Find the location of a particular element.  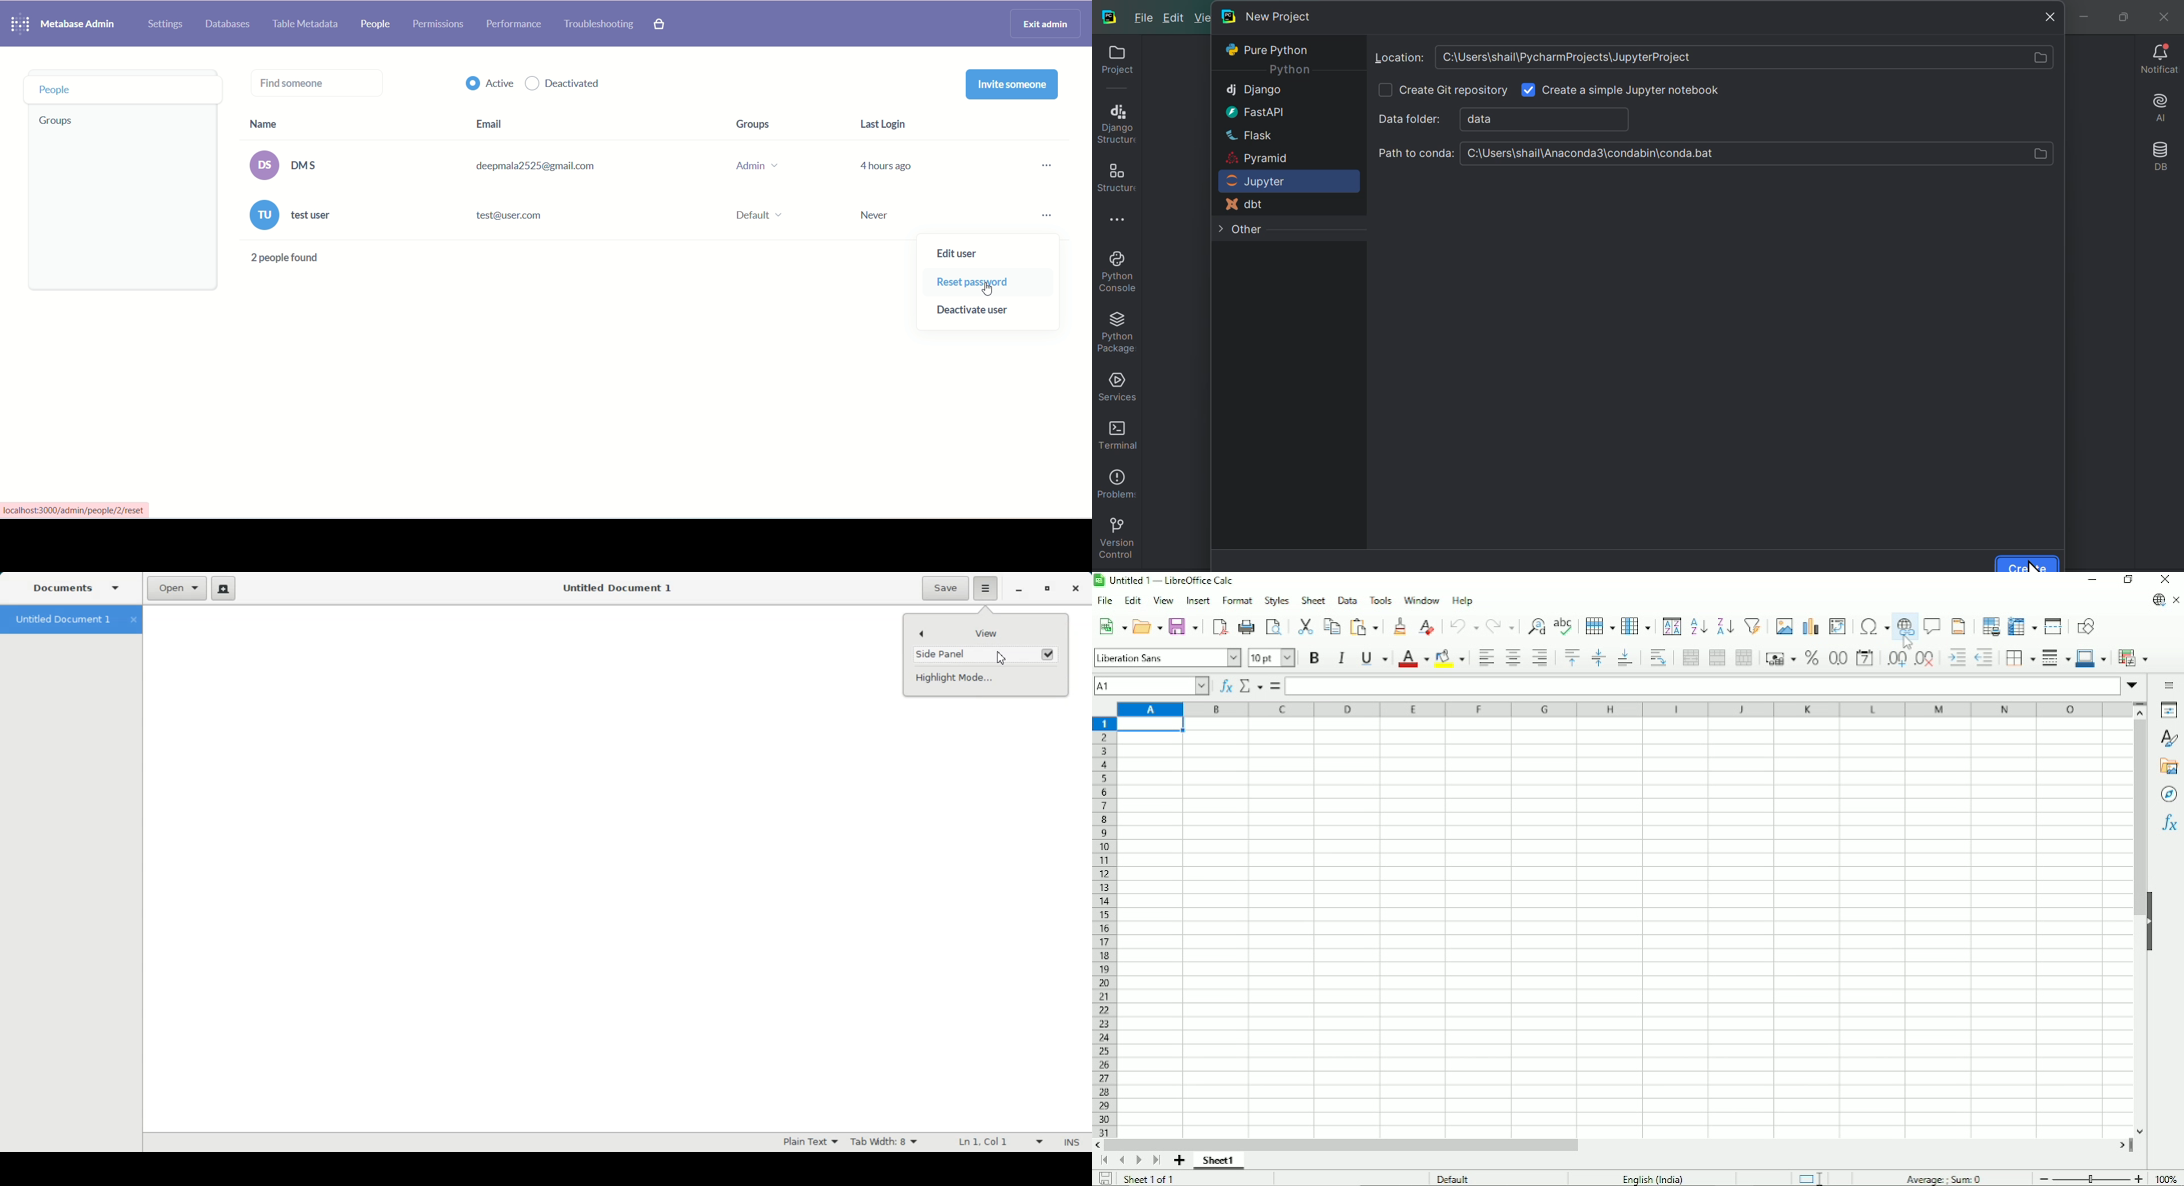

Column headings is located at coordinates (1623, 709).